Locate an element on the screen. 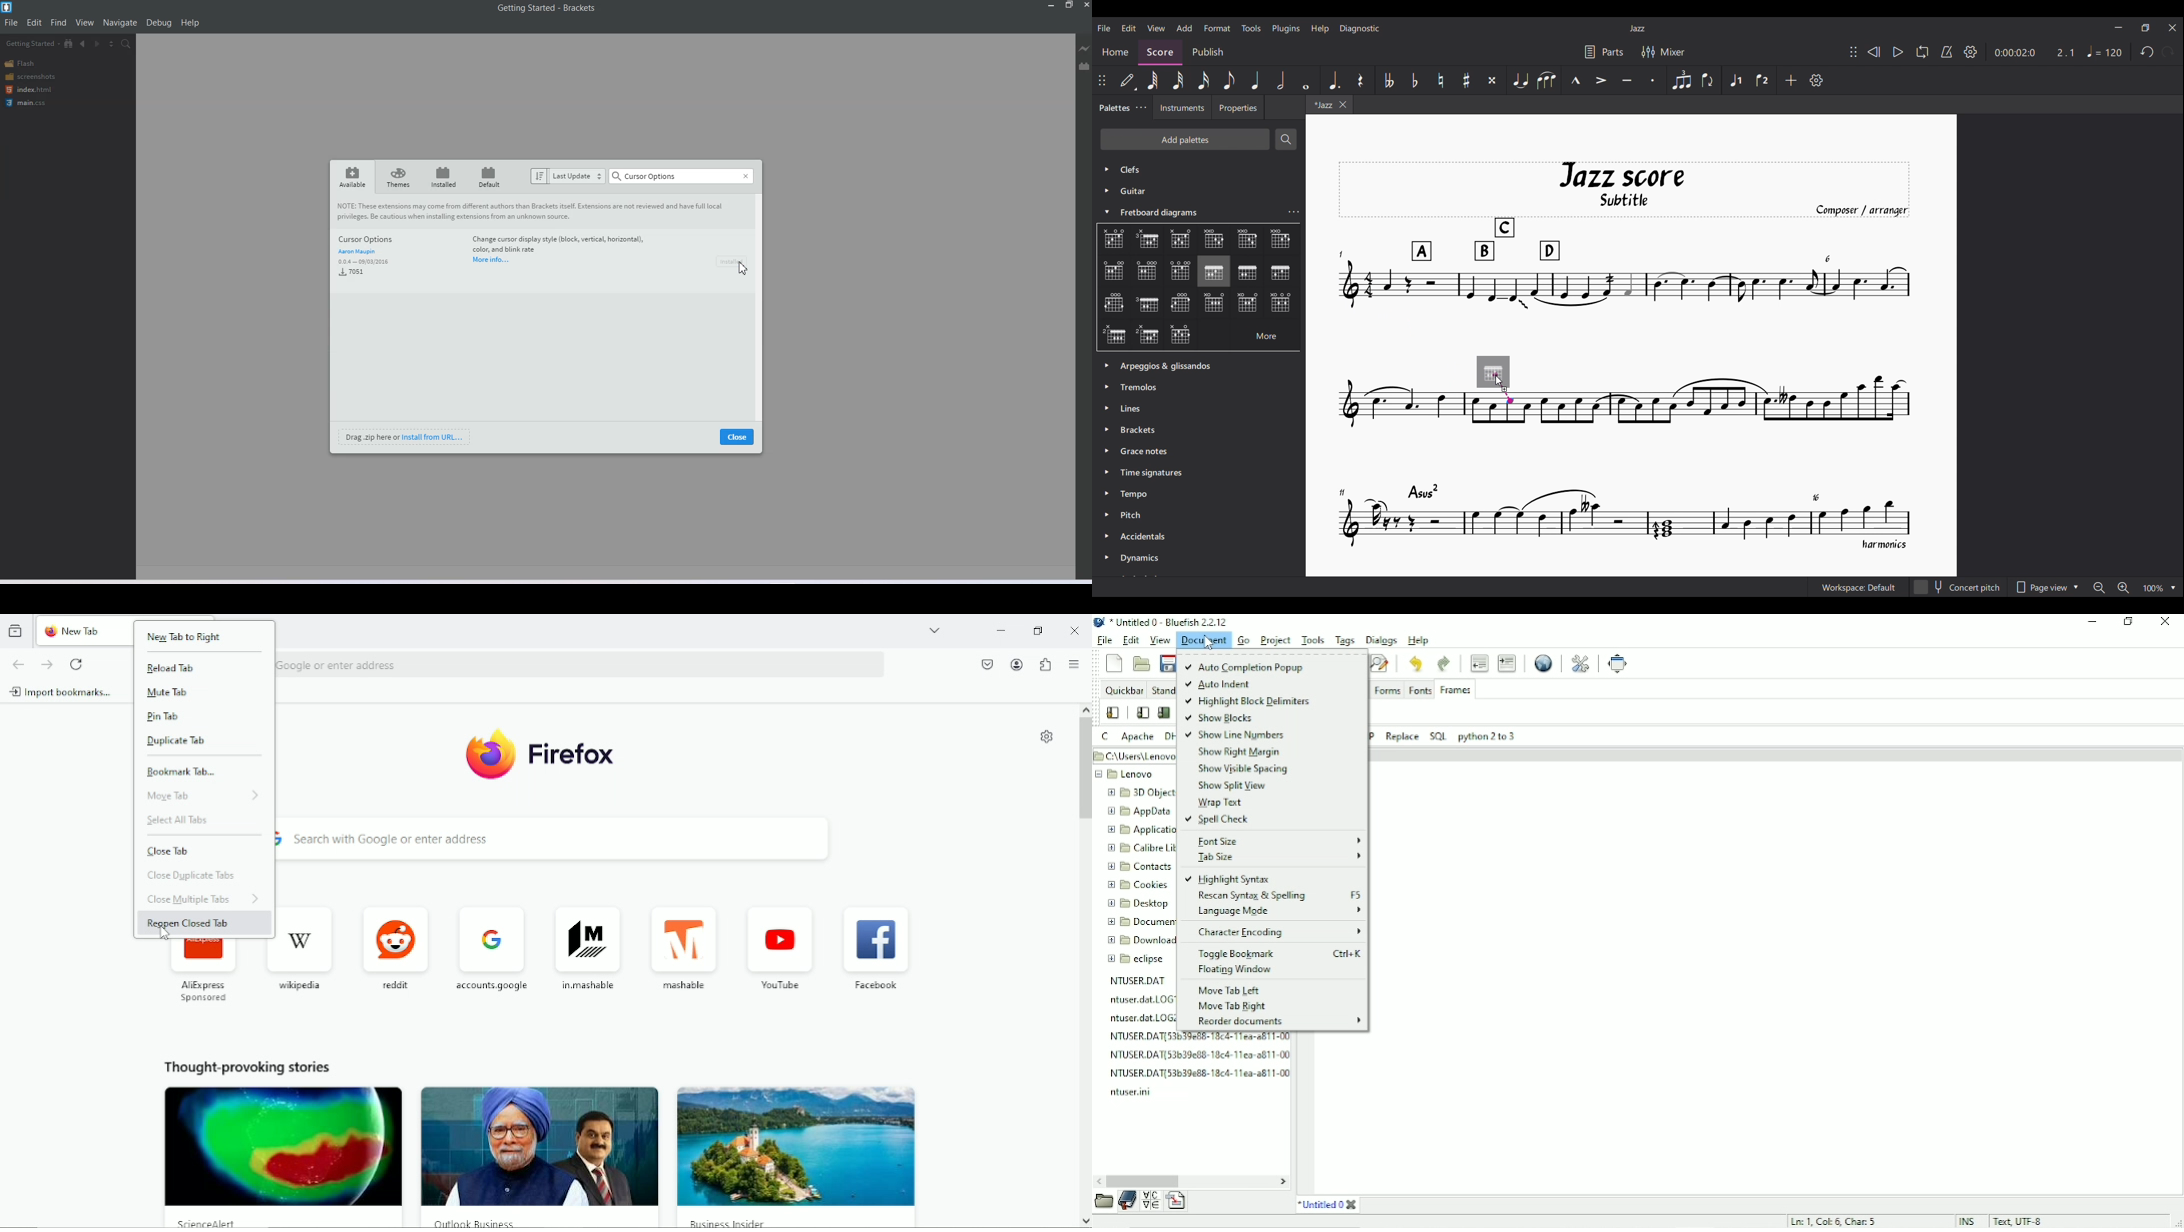  Marcato is located at coordinates (1575, 80).